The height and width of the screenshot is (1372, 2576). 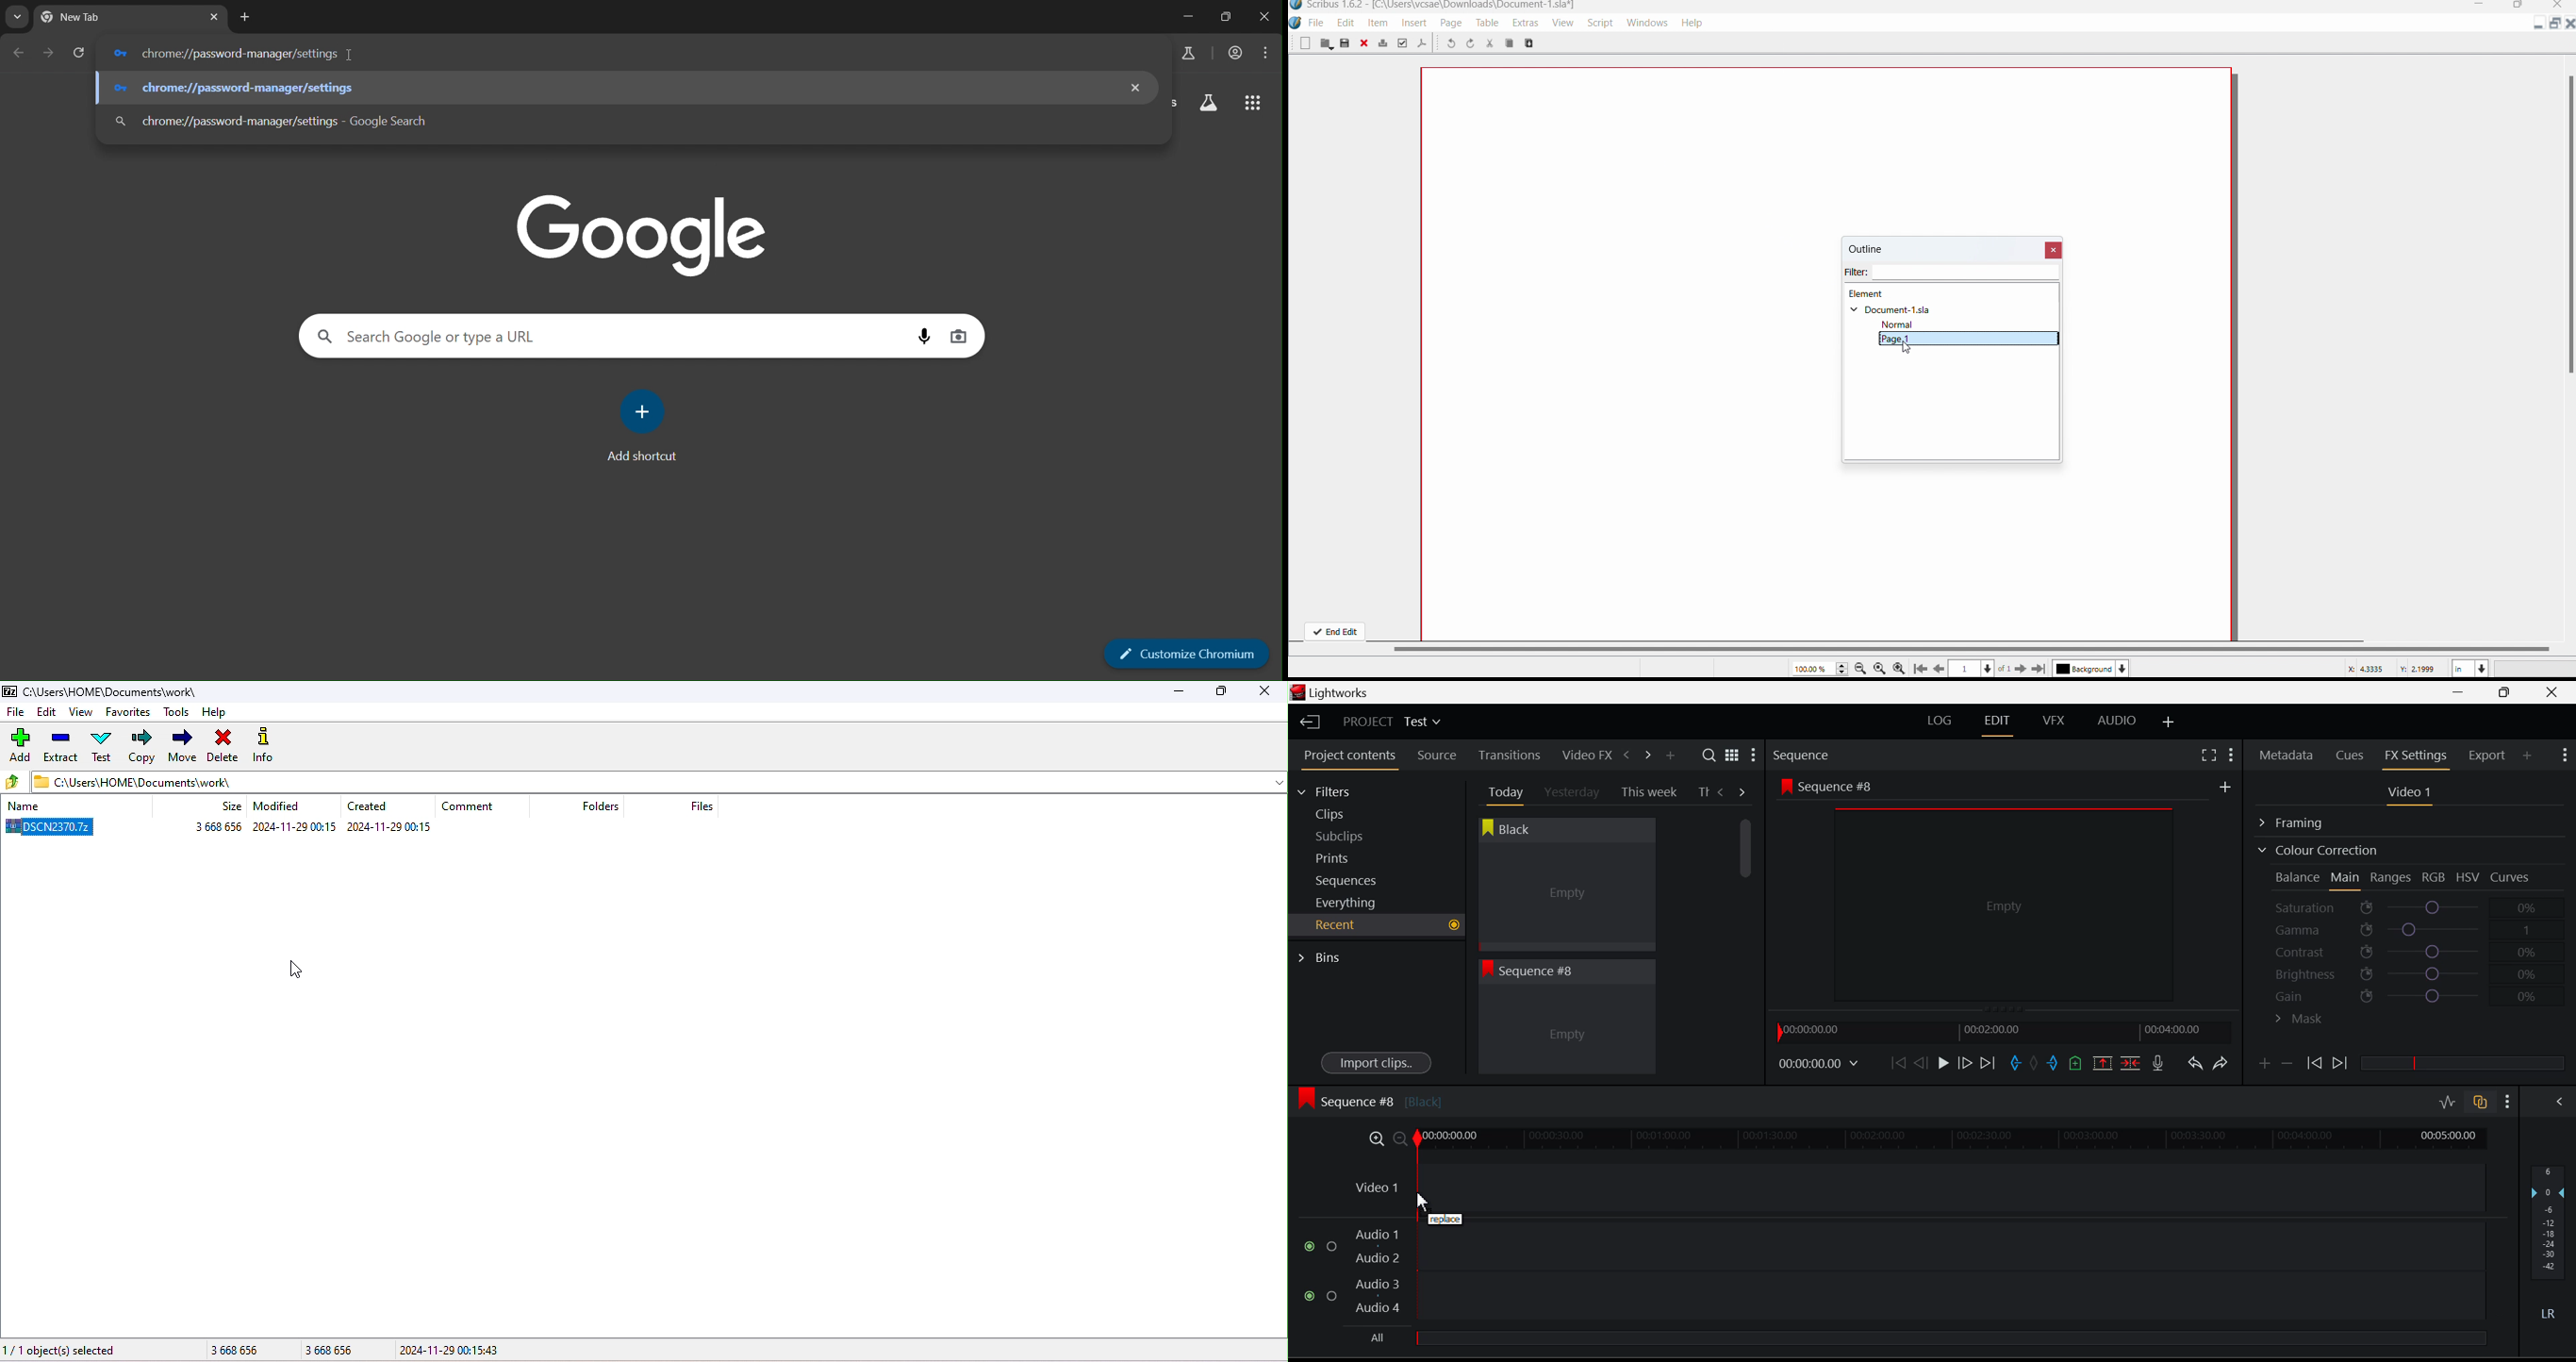 I want to click on AUDIO Layout, so click(x=2116, y=720).